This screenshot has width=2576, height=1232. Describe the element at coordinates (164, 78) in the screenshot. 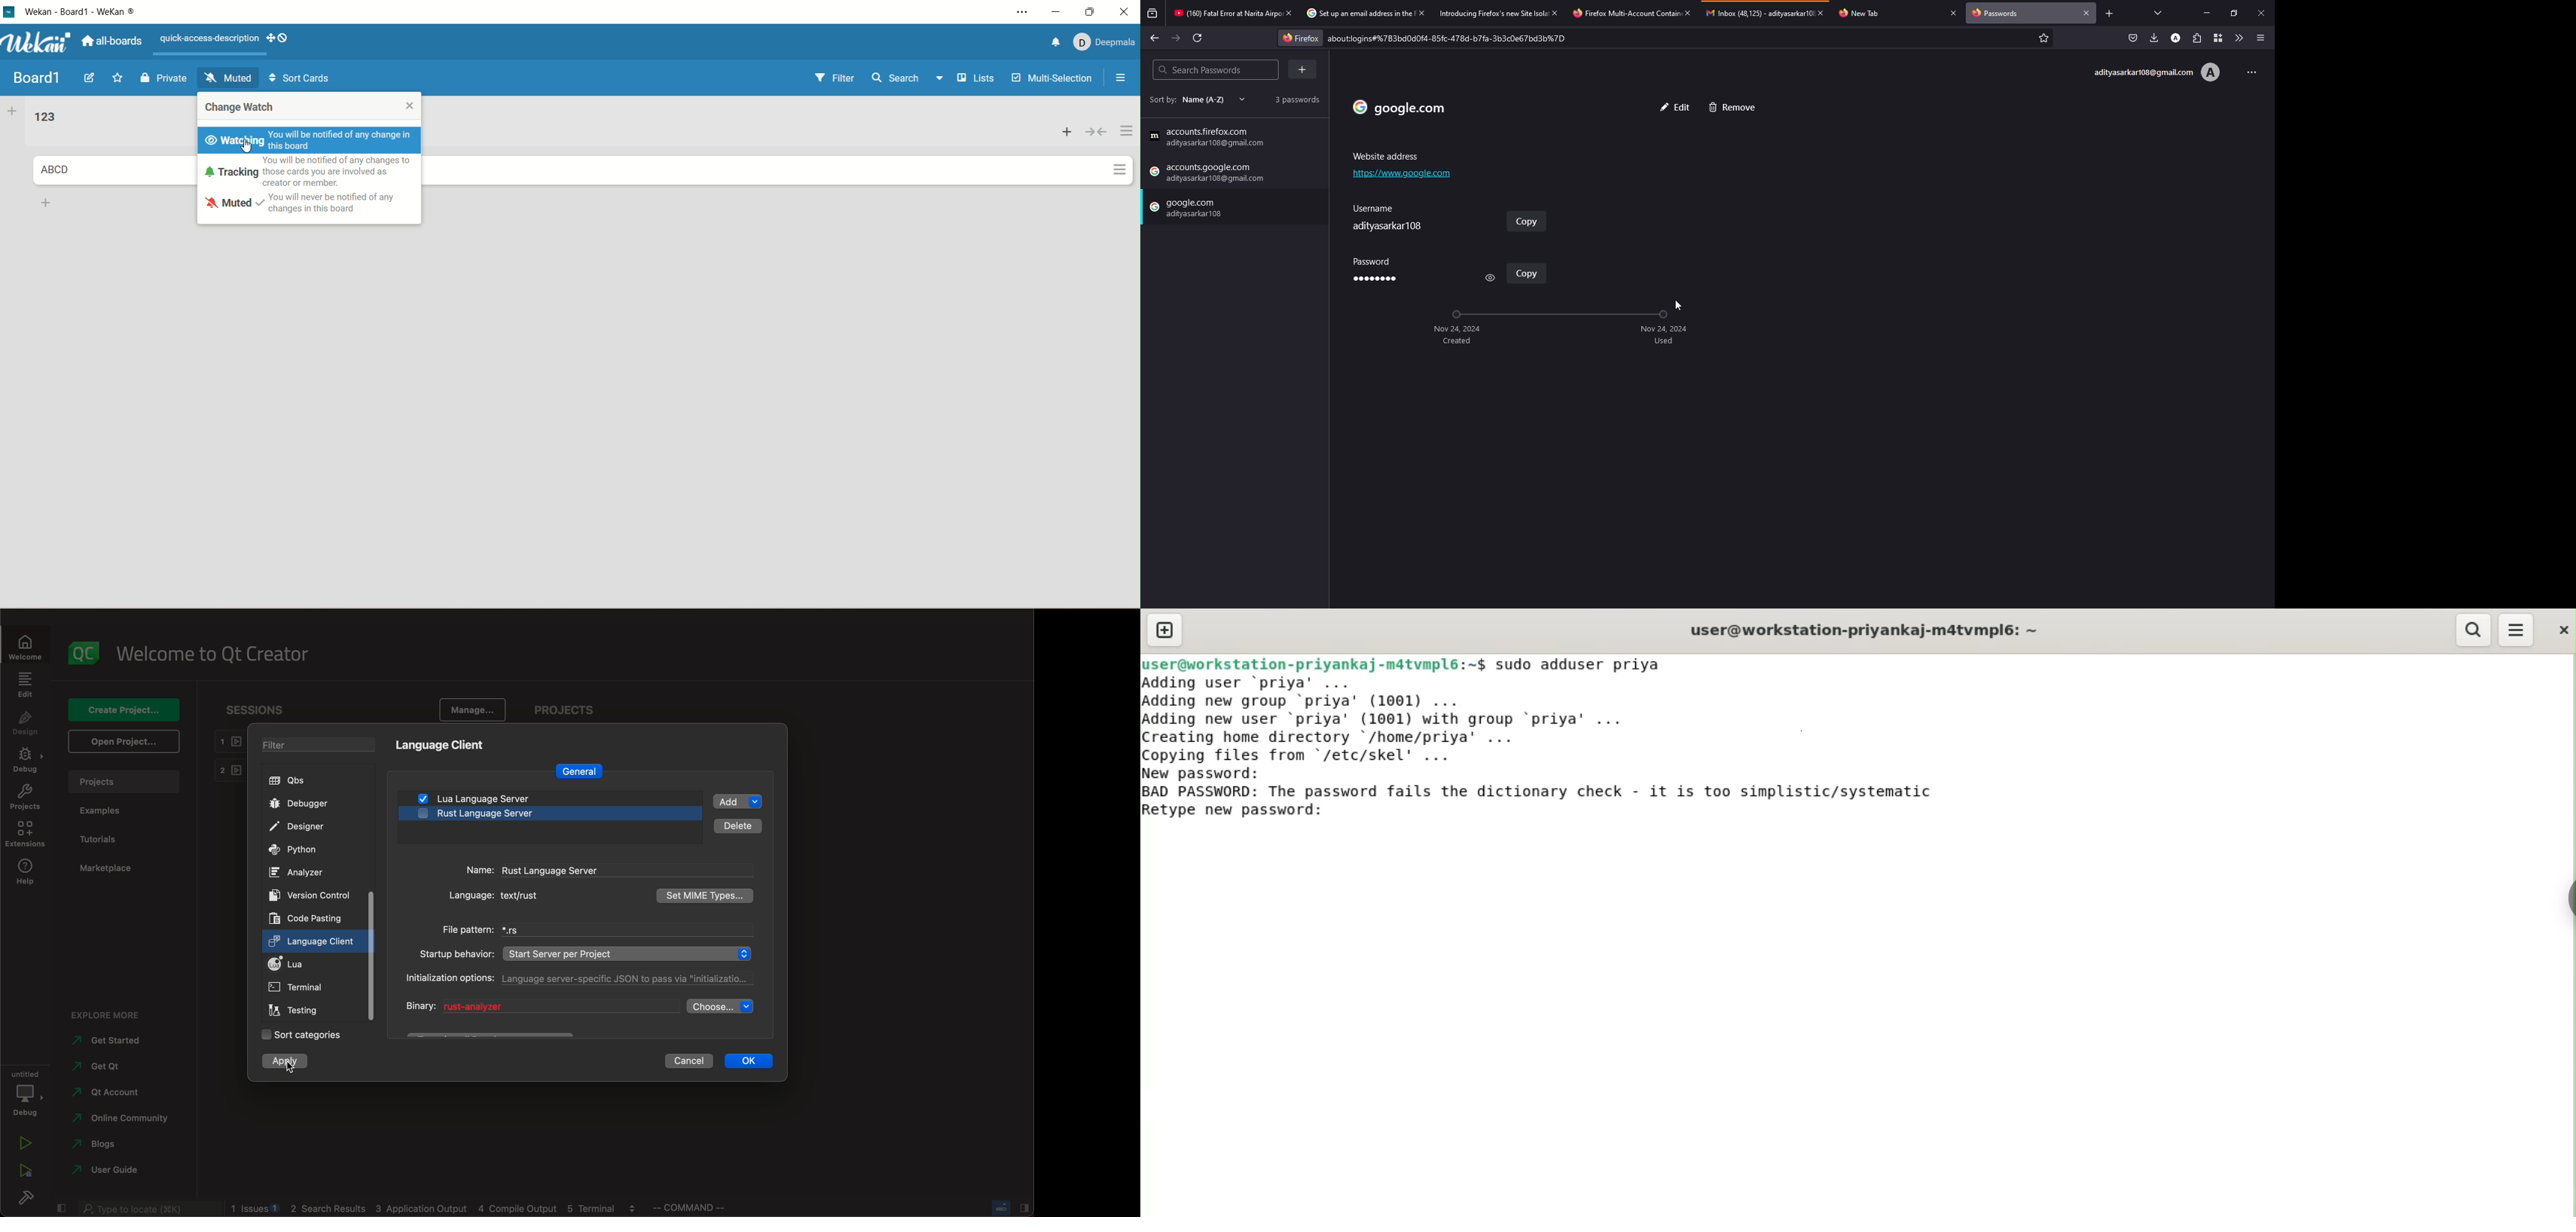

I see `private` at that location.